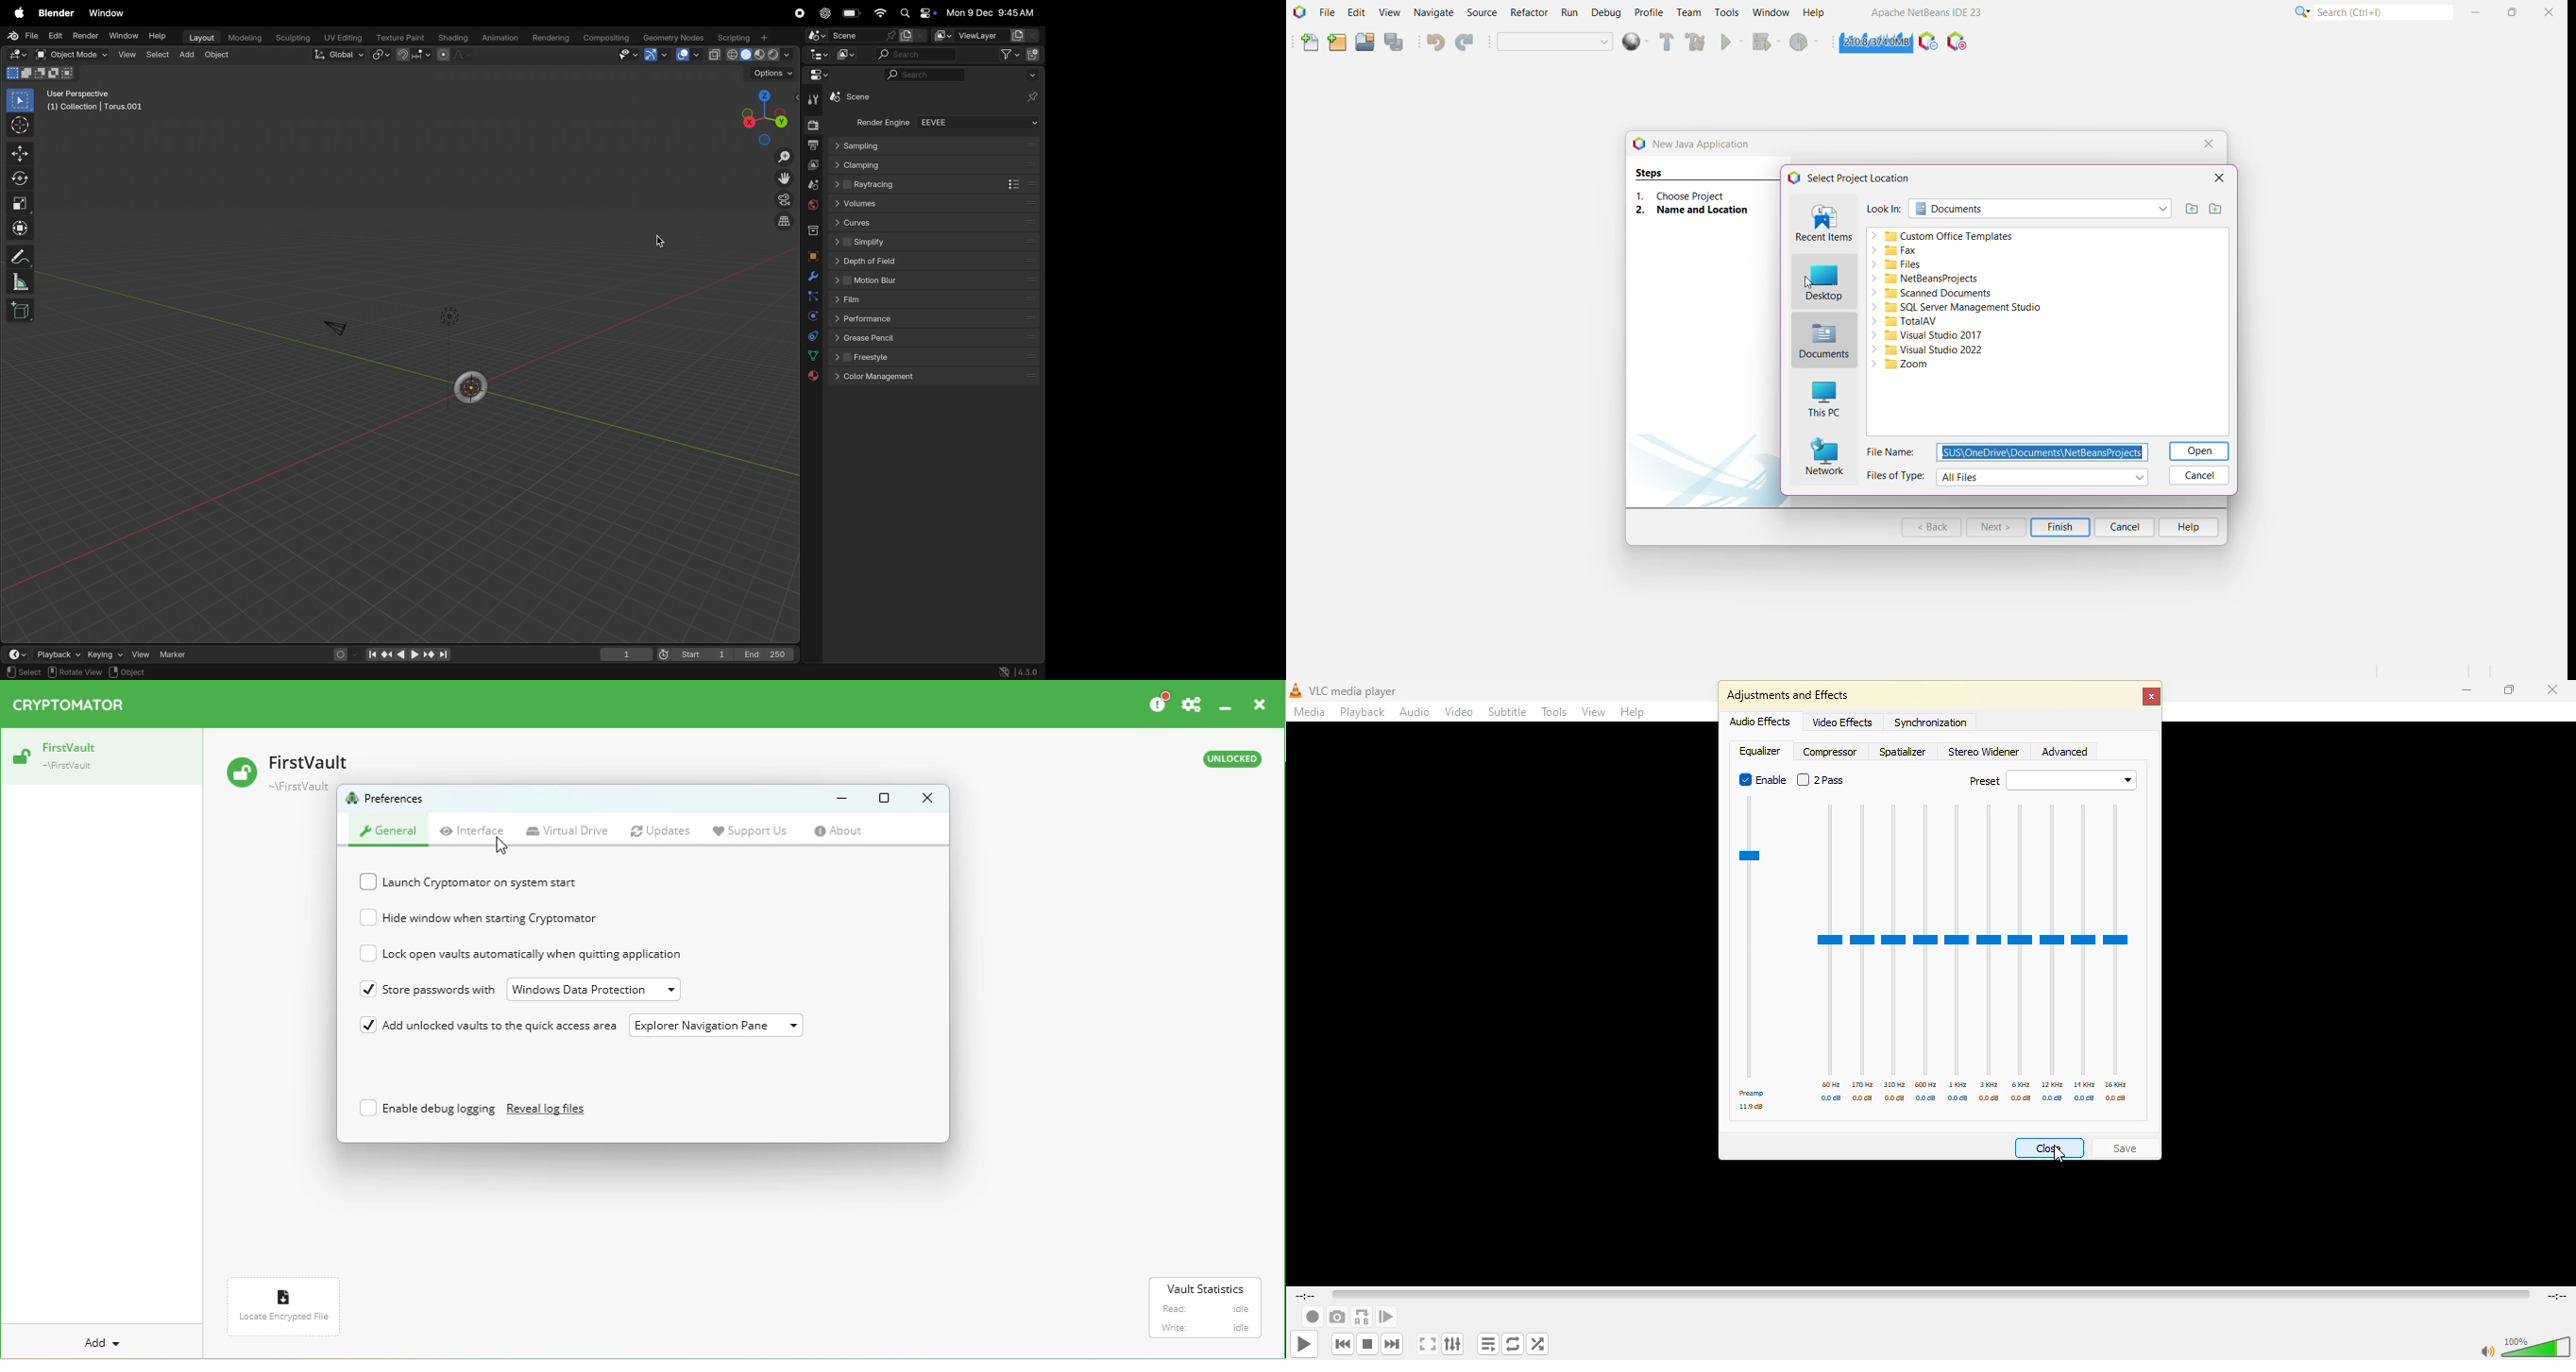 The width and height of the screenshot is (2576, 1372). Describe the element at coordinates (476, 830) in the screenshot. I see `Interface` at that location.